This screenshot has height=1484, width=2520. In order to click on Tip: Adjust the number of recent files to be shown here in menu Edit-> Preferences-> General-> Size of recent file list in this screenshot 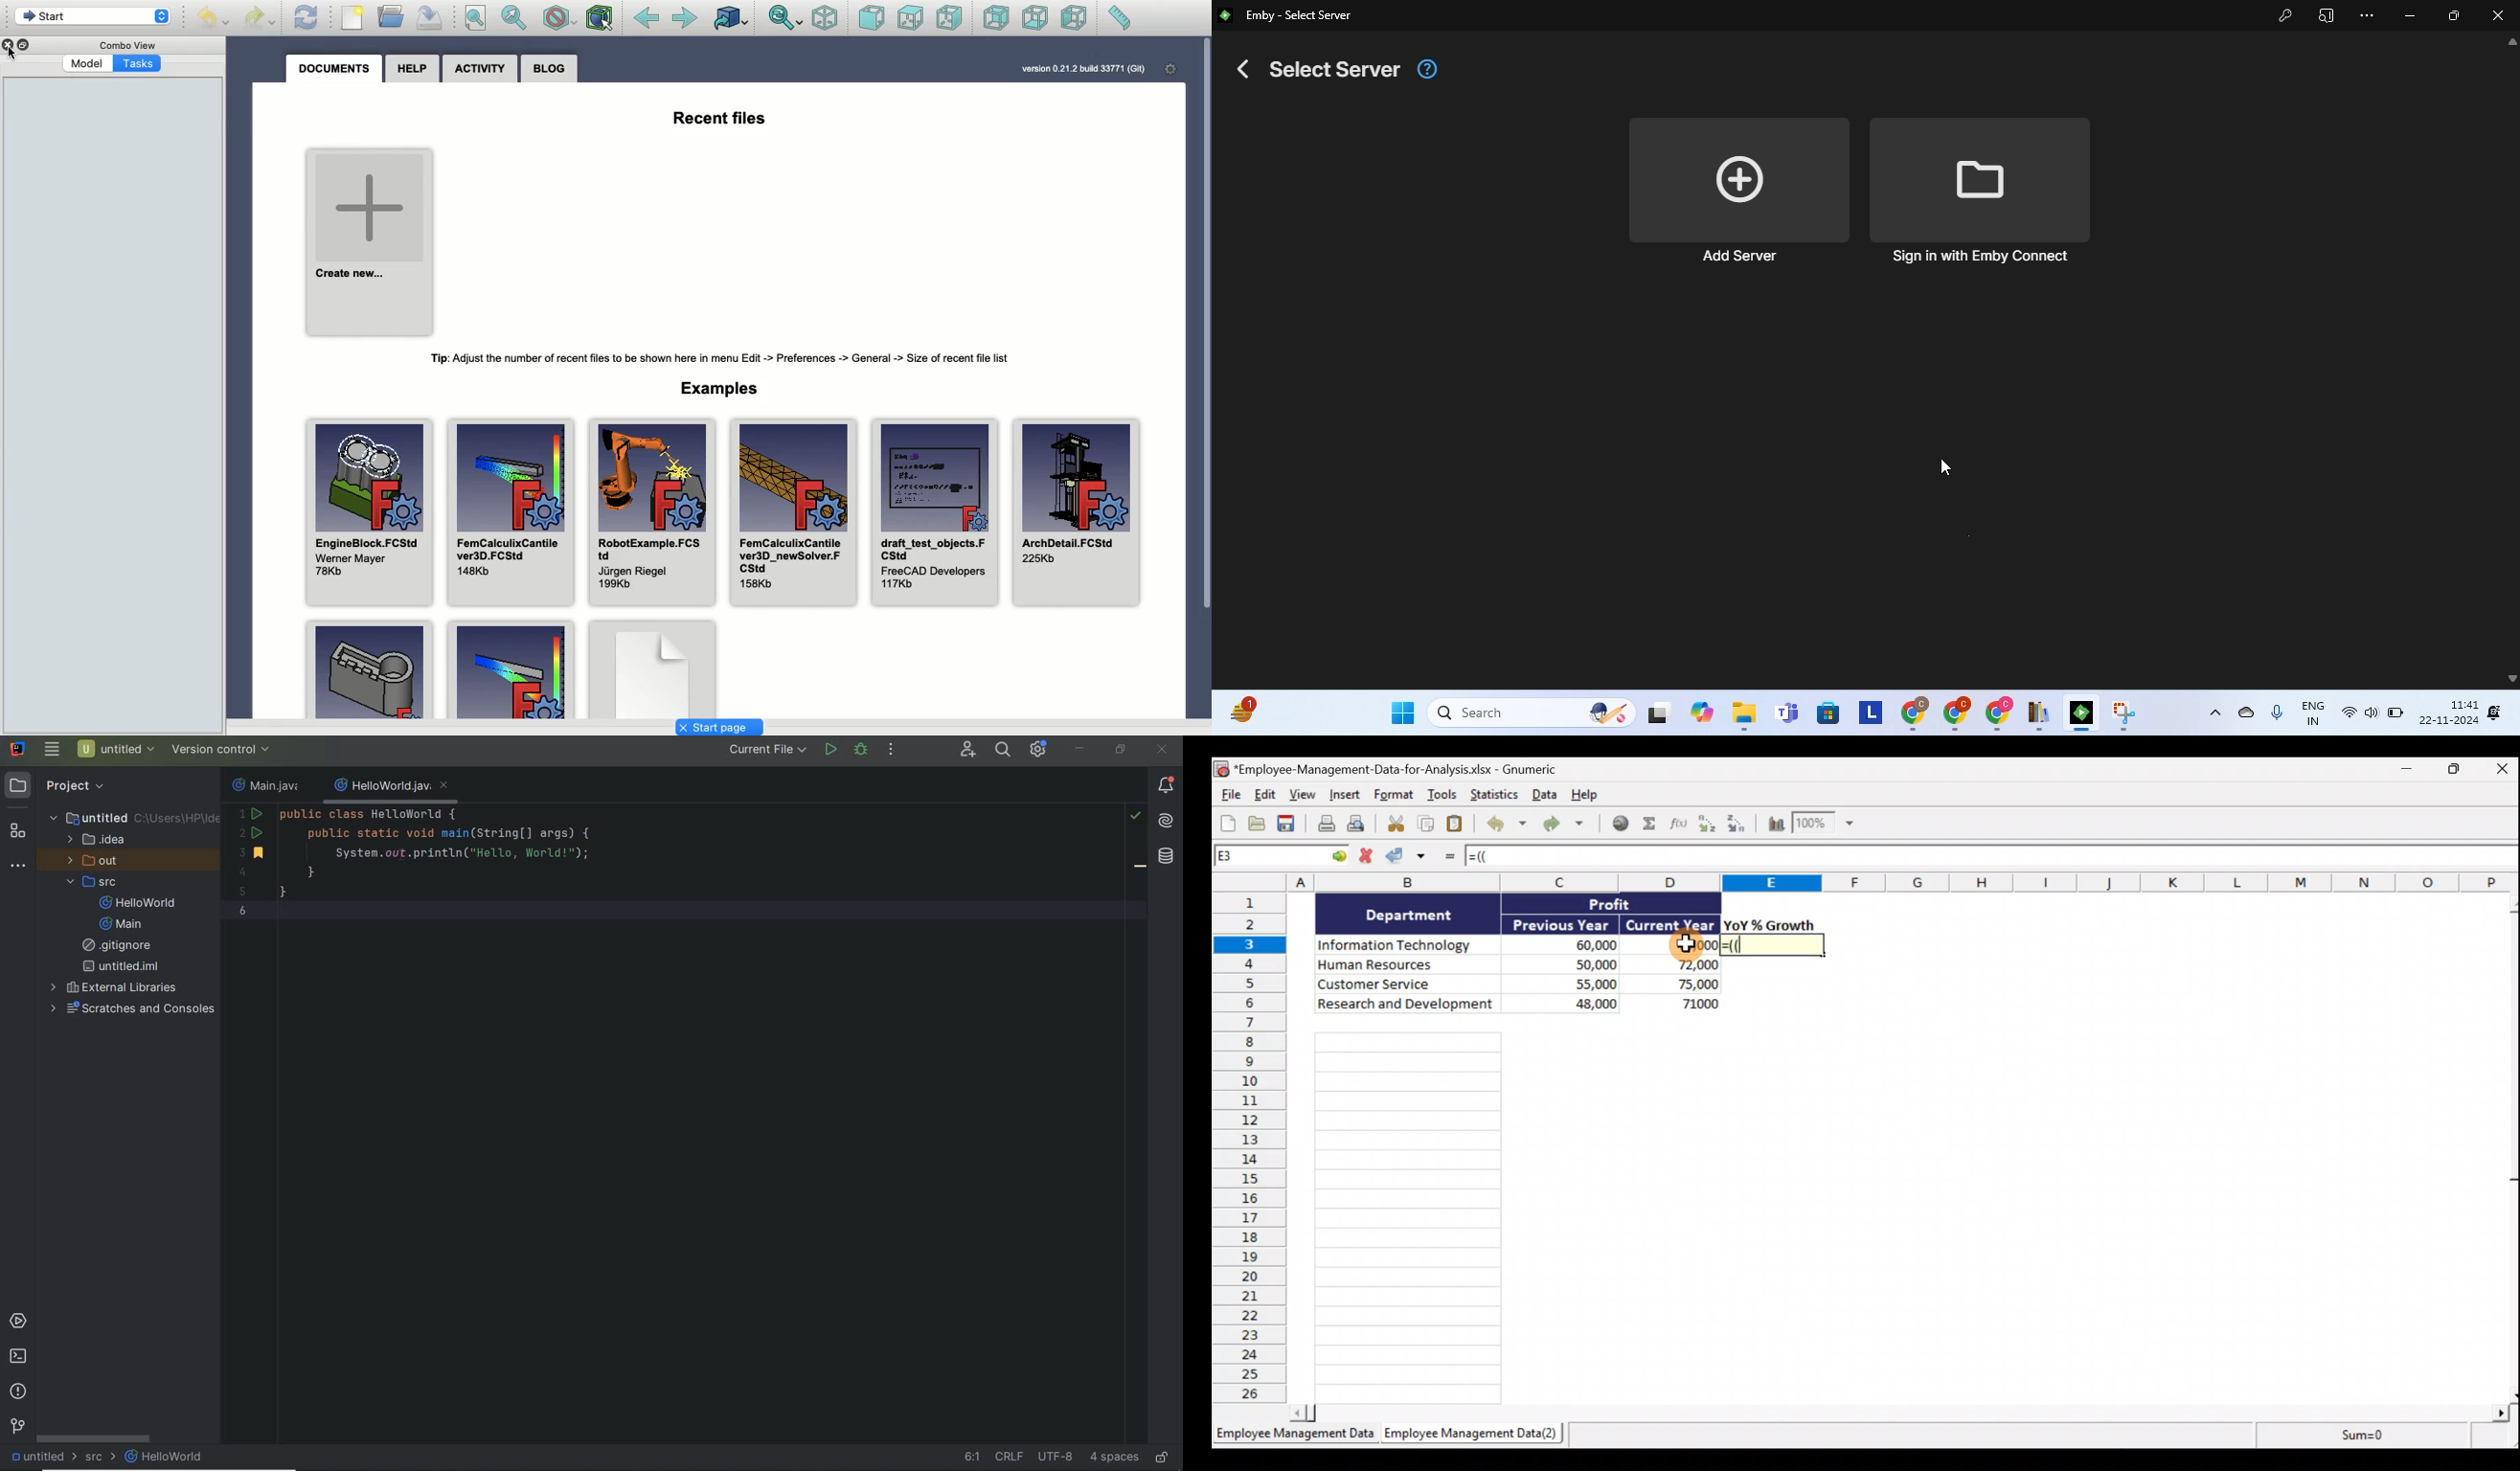, I will do `click(718, 358)`.